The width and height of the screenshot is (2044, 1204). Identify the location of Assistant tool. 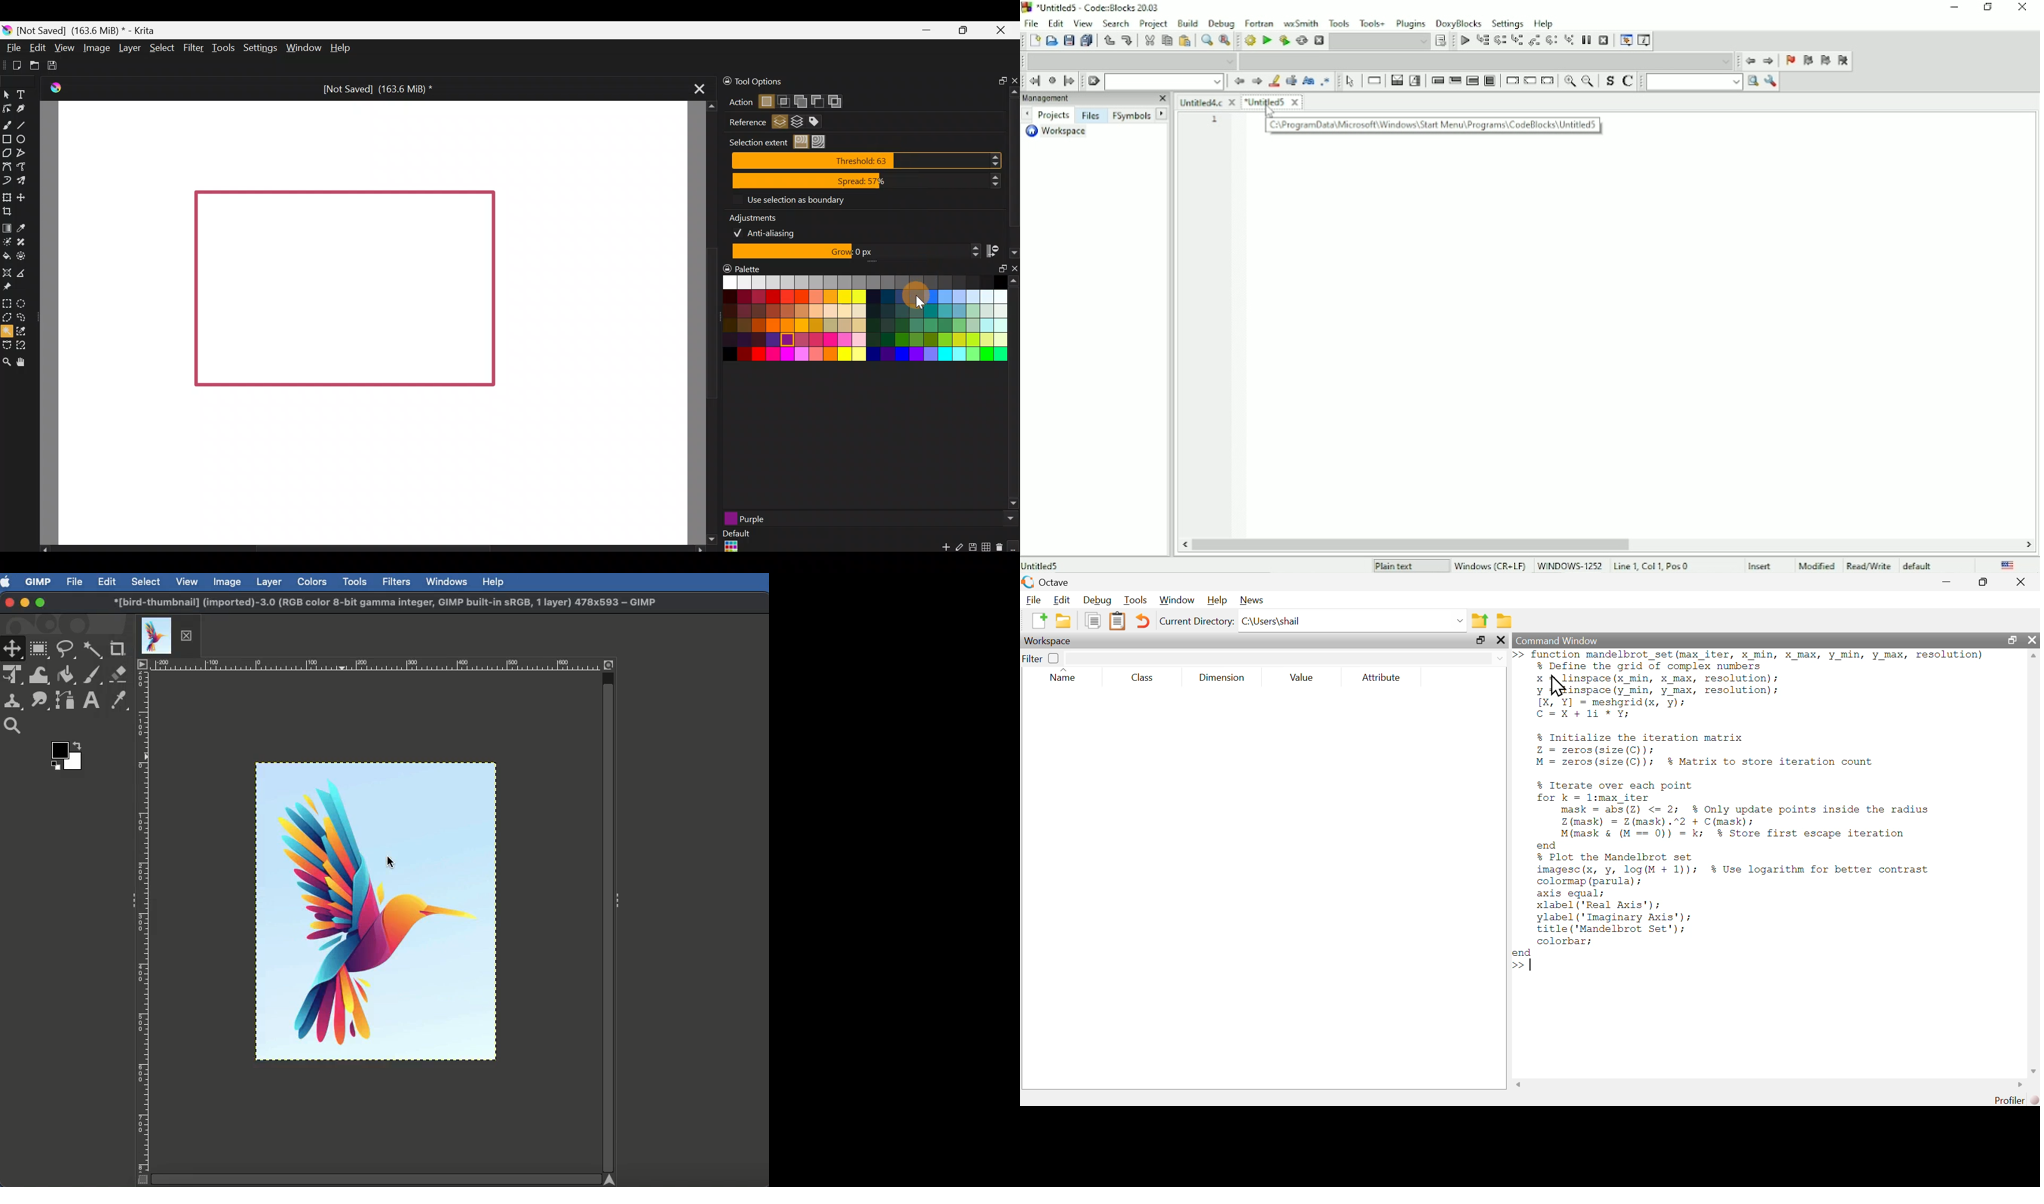
(7, 272).